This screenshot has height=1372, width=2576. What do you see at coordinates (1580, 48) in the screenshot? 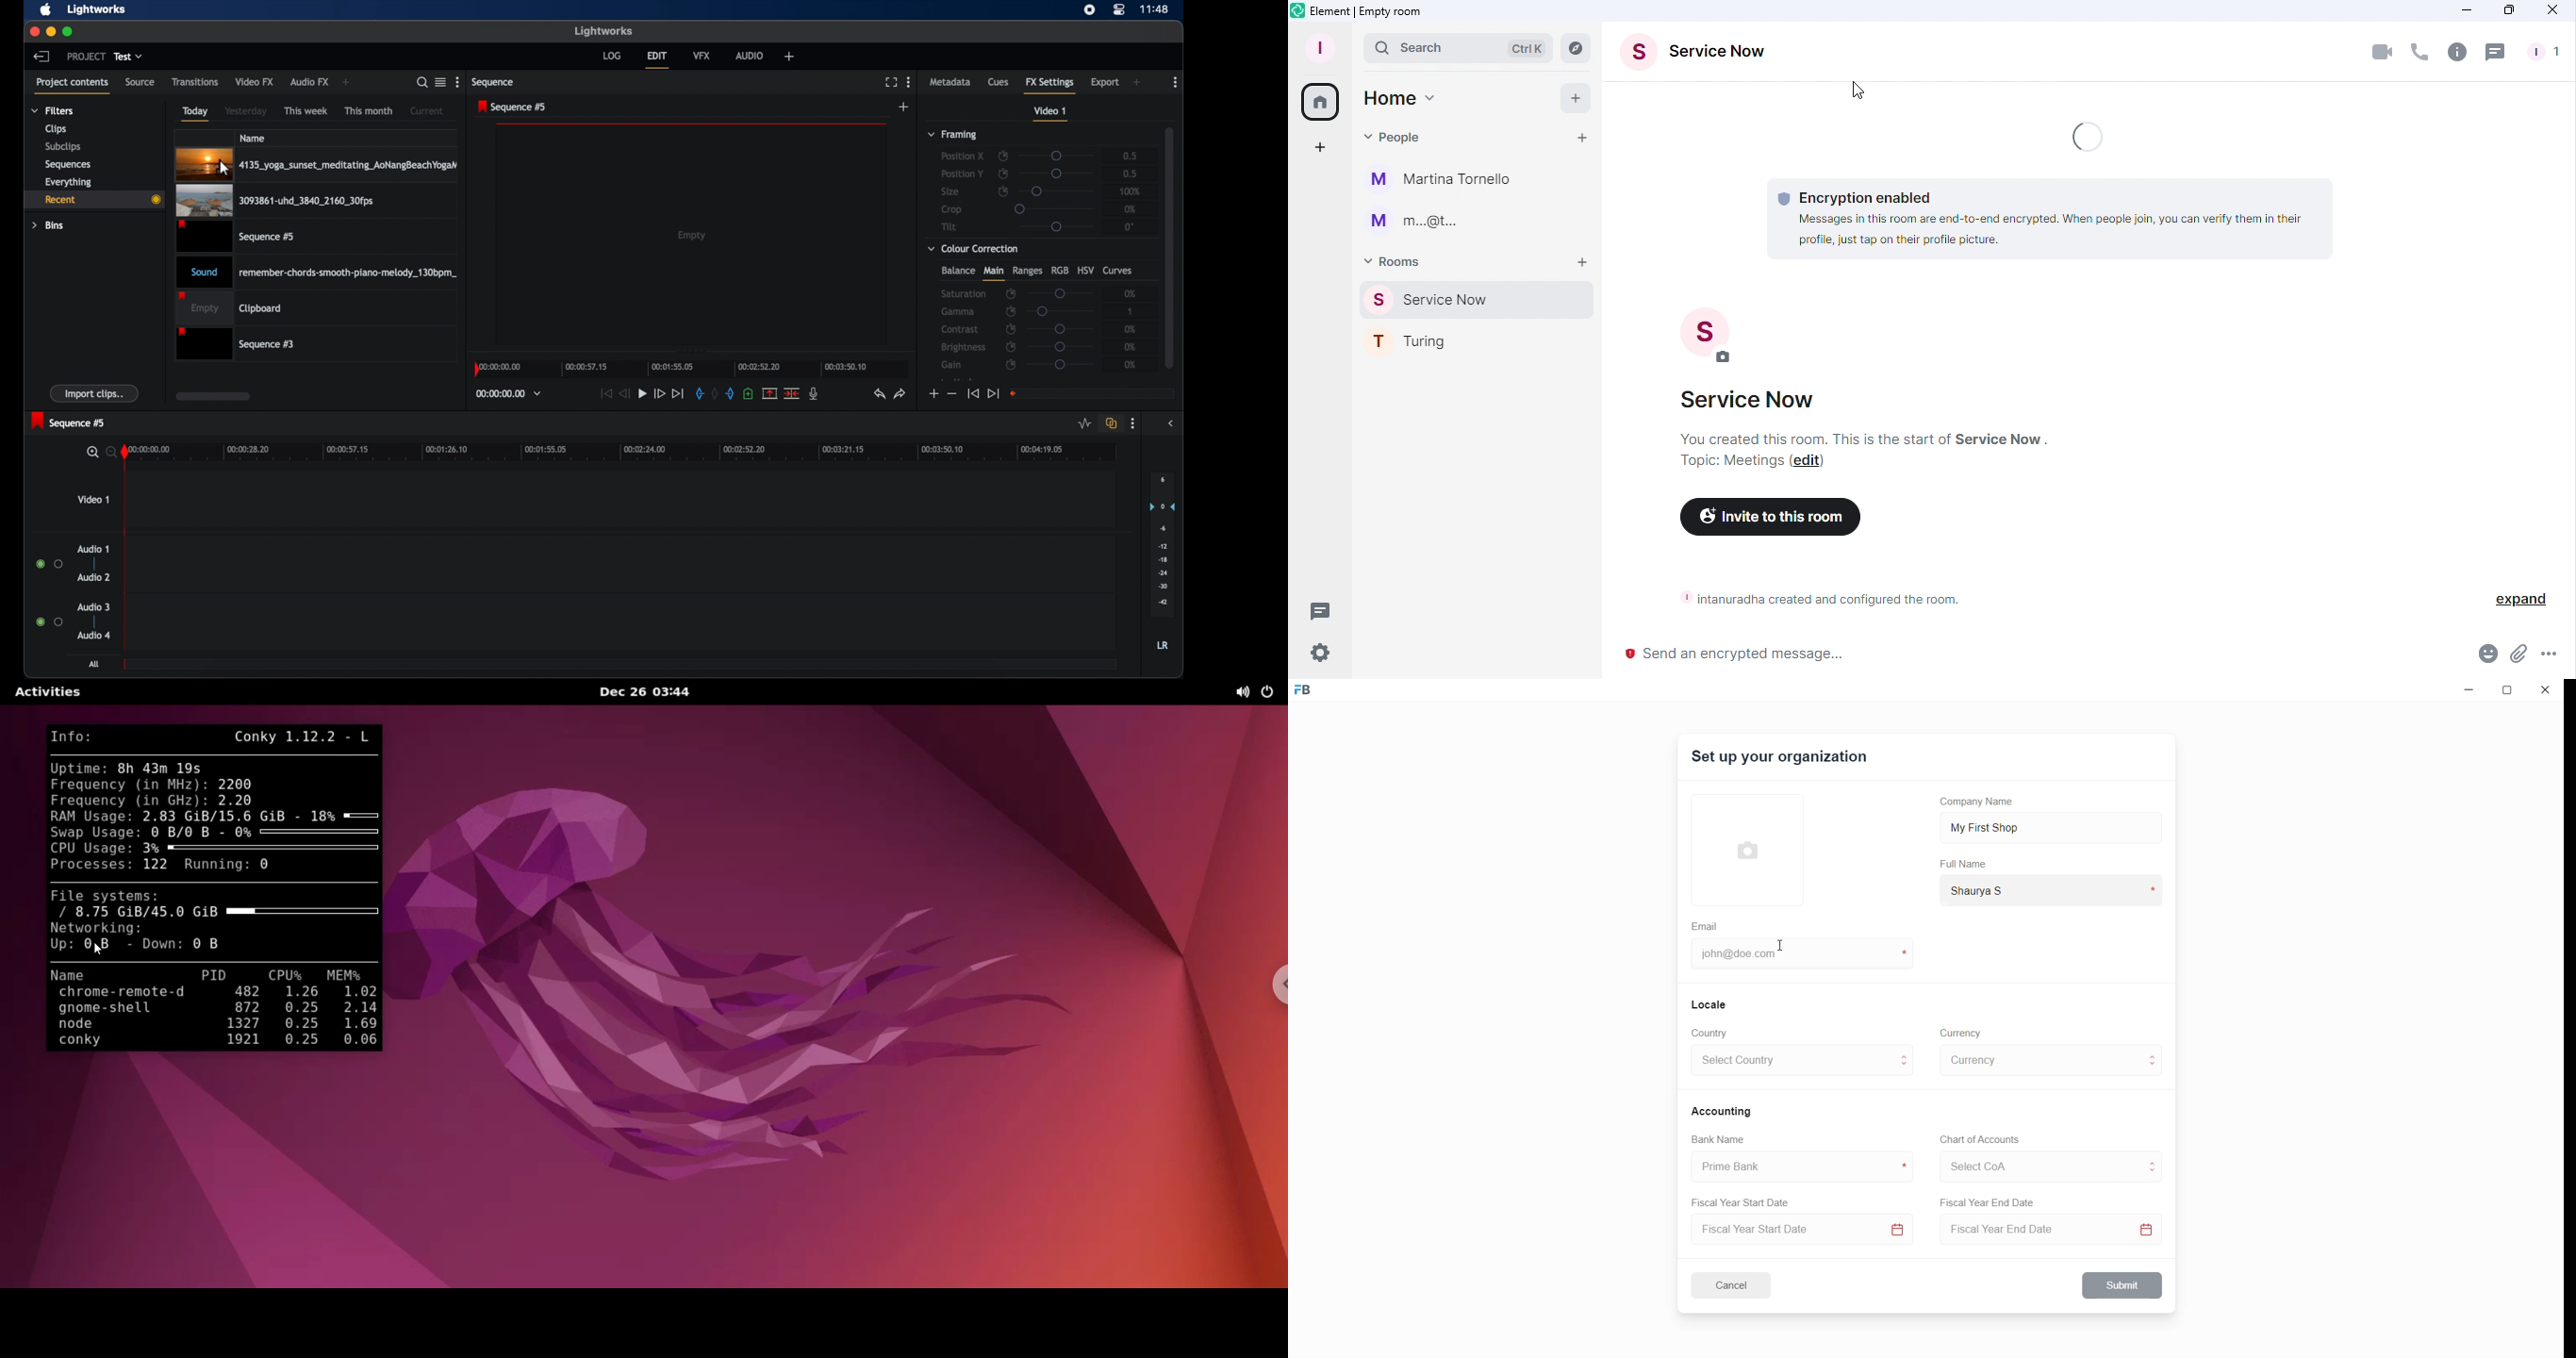
I see `Search rooms` at bounding box center [1580, 48].